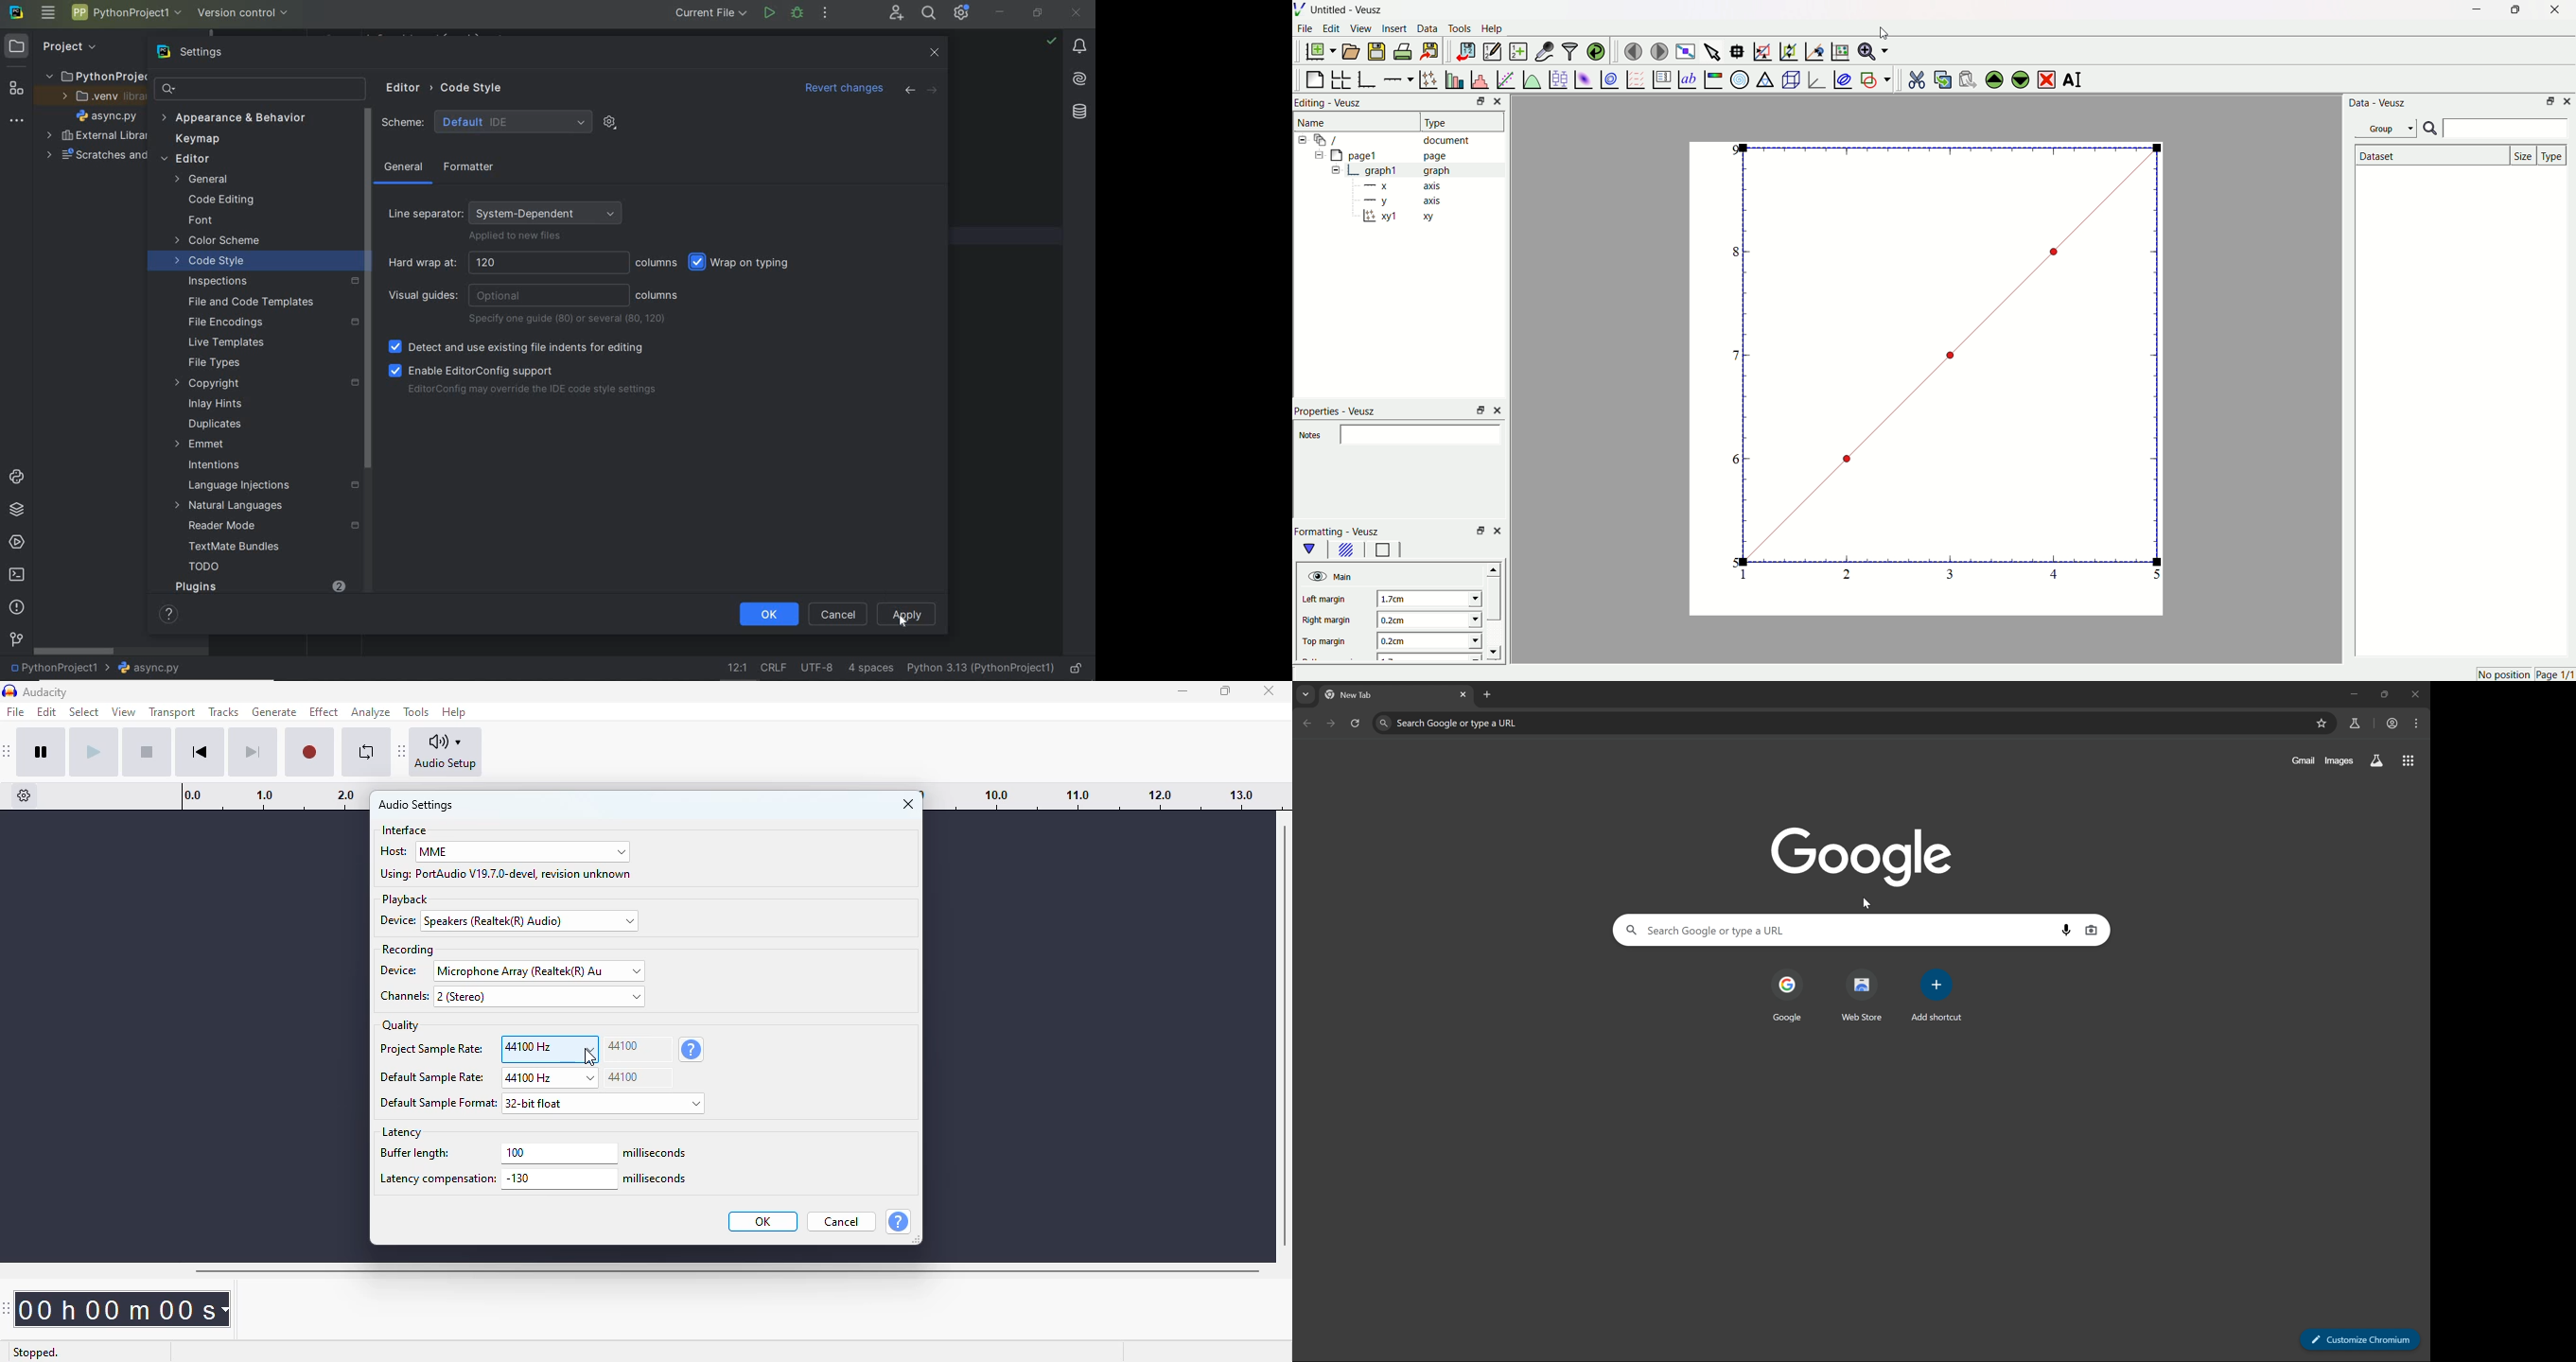 The image size is (2576, 1372). Describe the element at coordinates (1456, 121) in the screenshot. I see `Type` at that location.